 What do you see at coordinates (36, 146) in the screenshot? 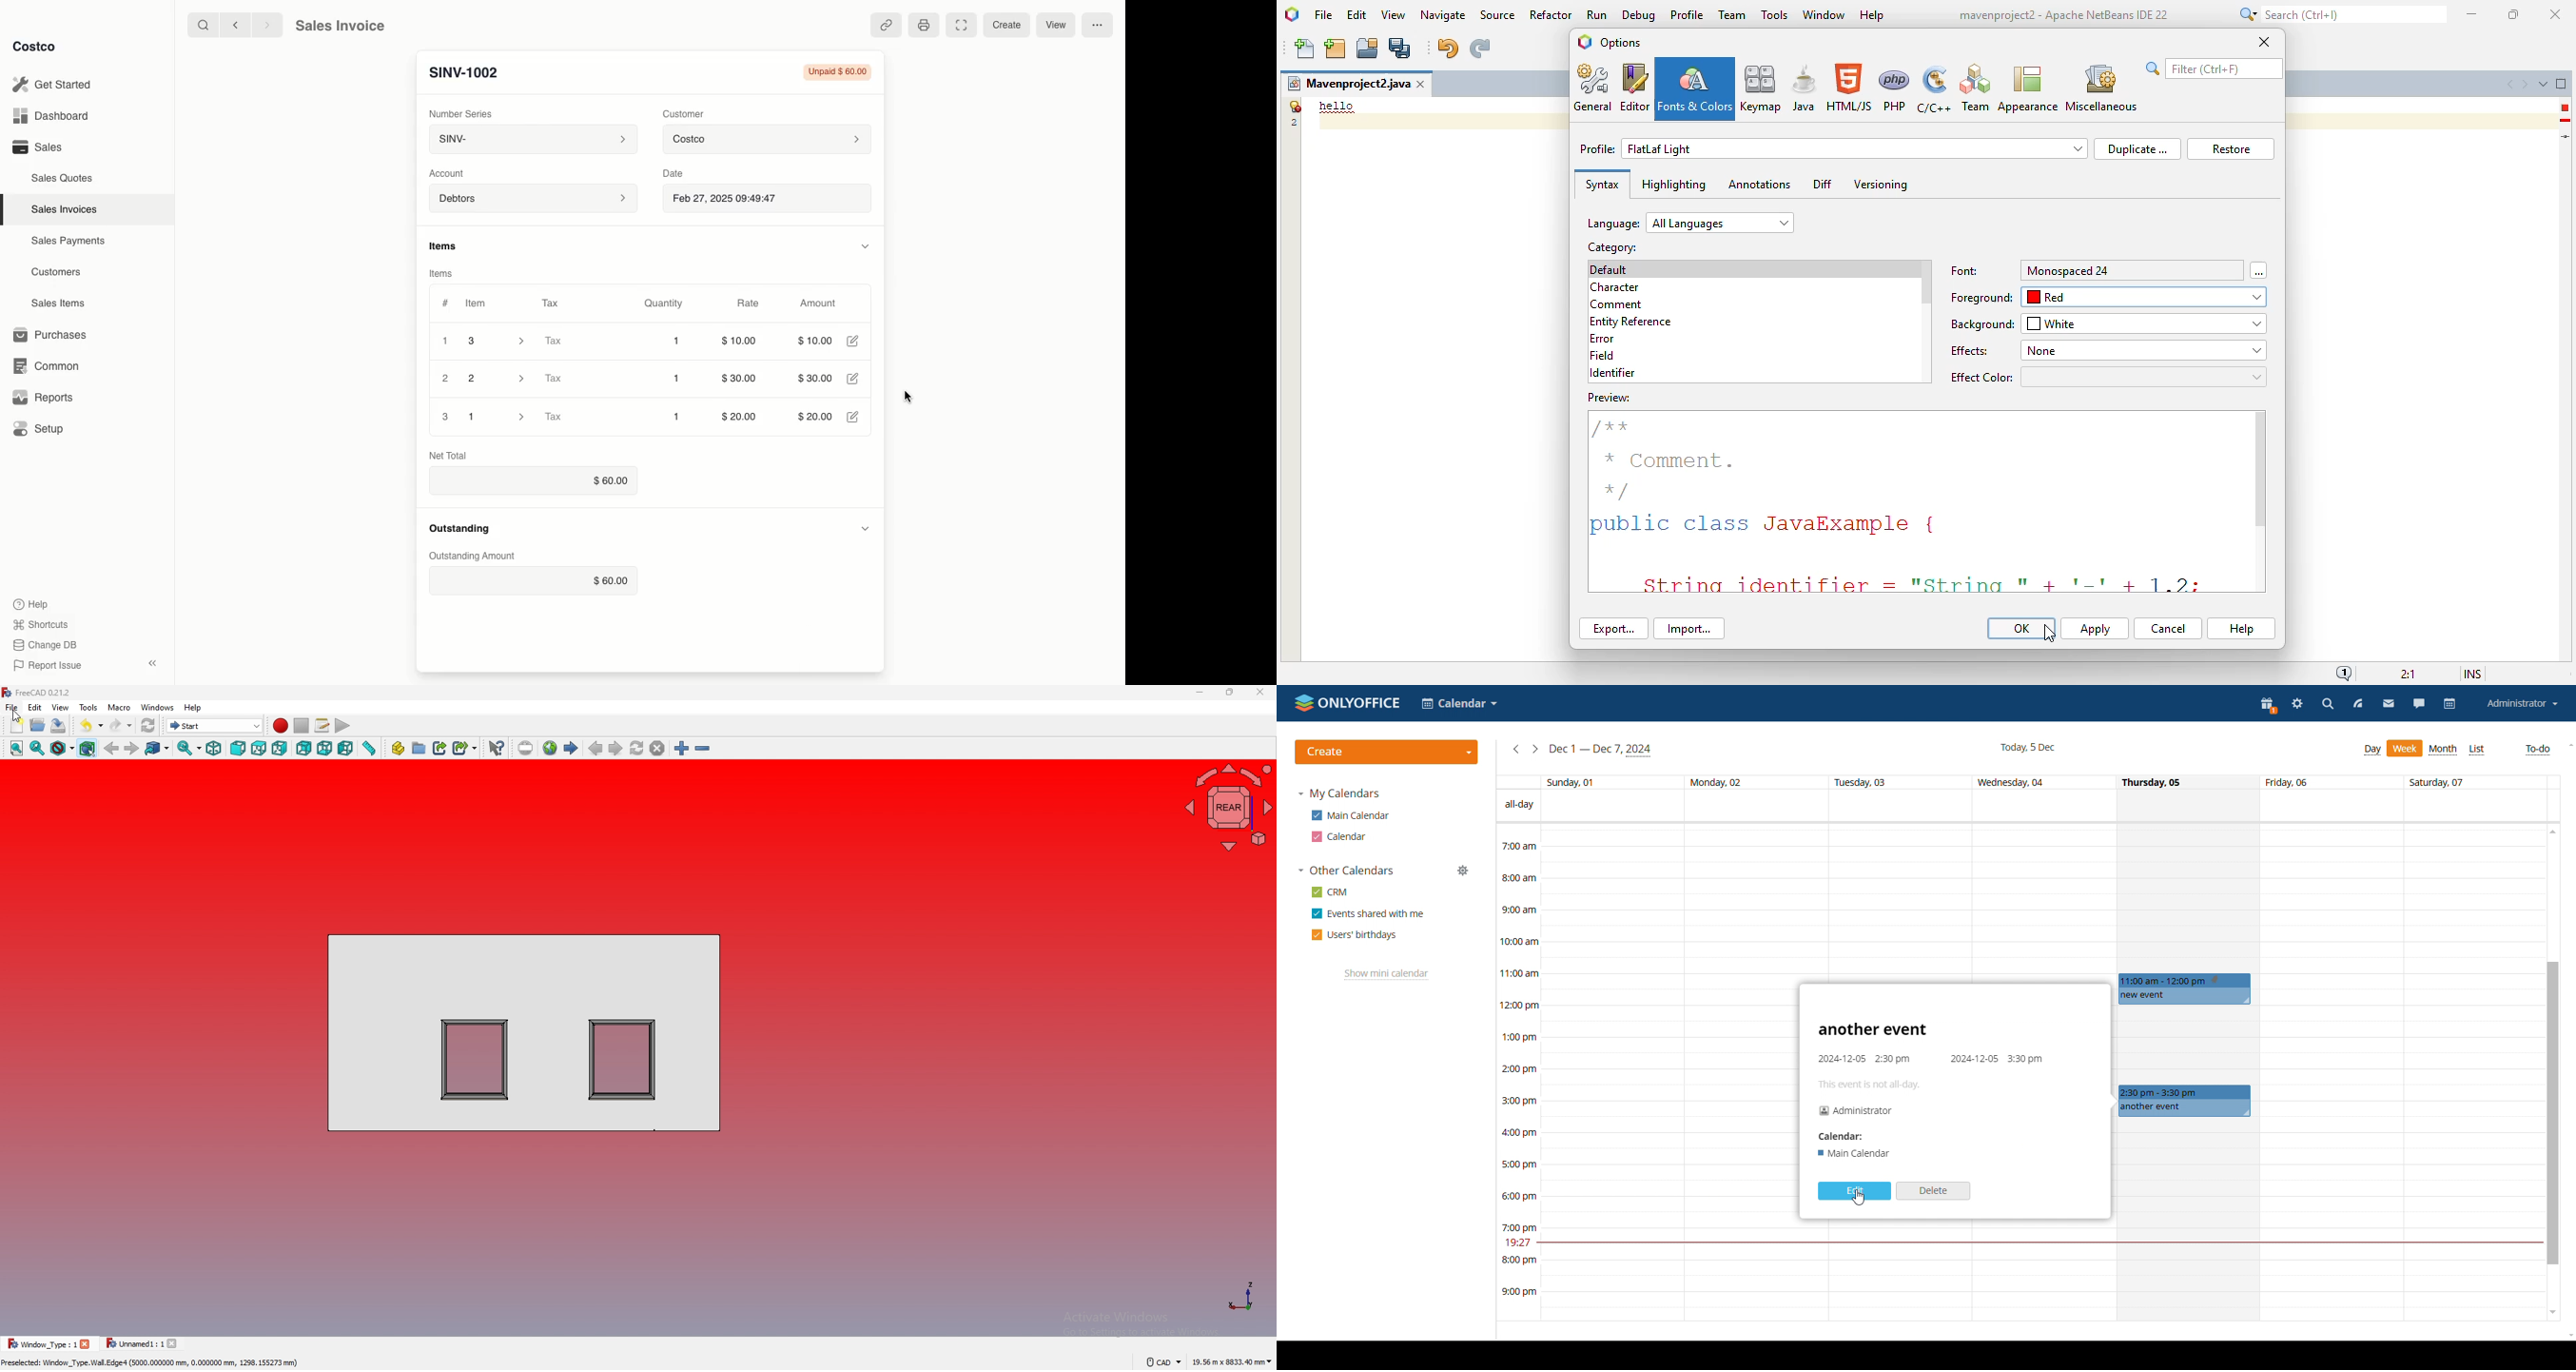
I see `Sales` at bounding box center [36, 146].